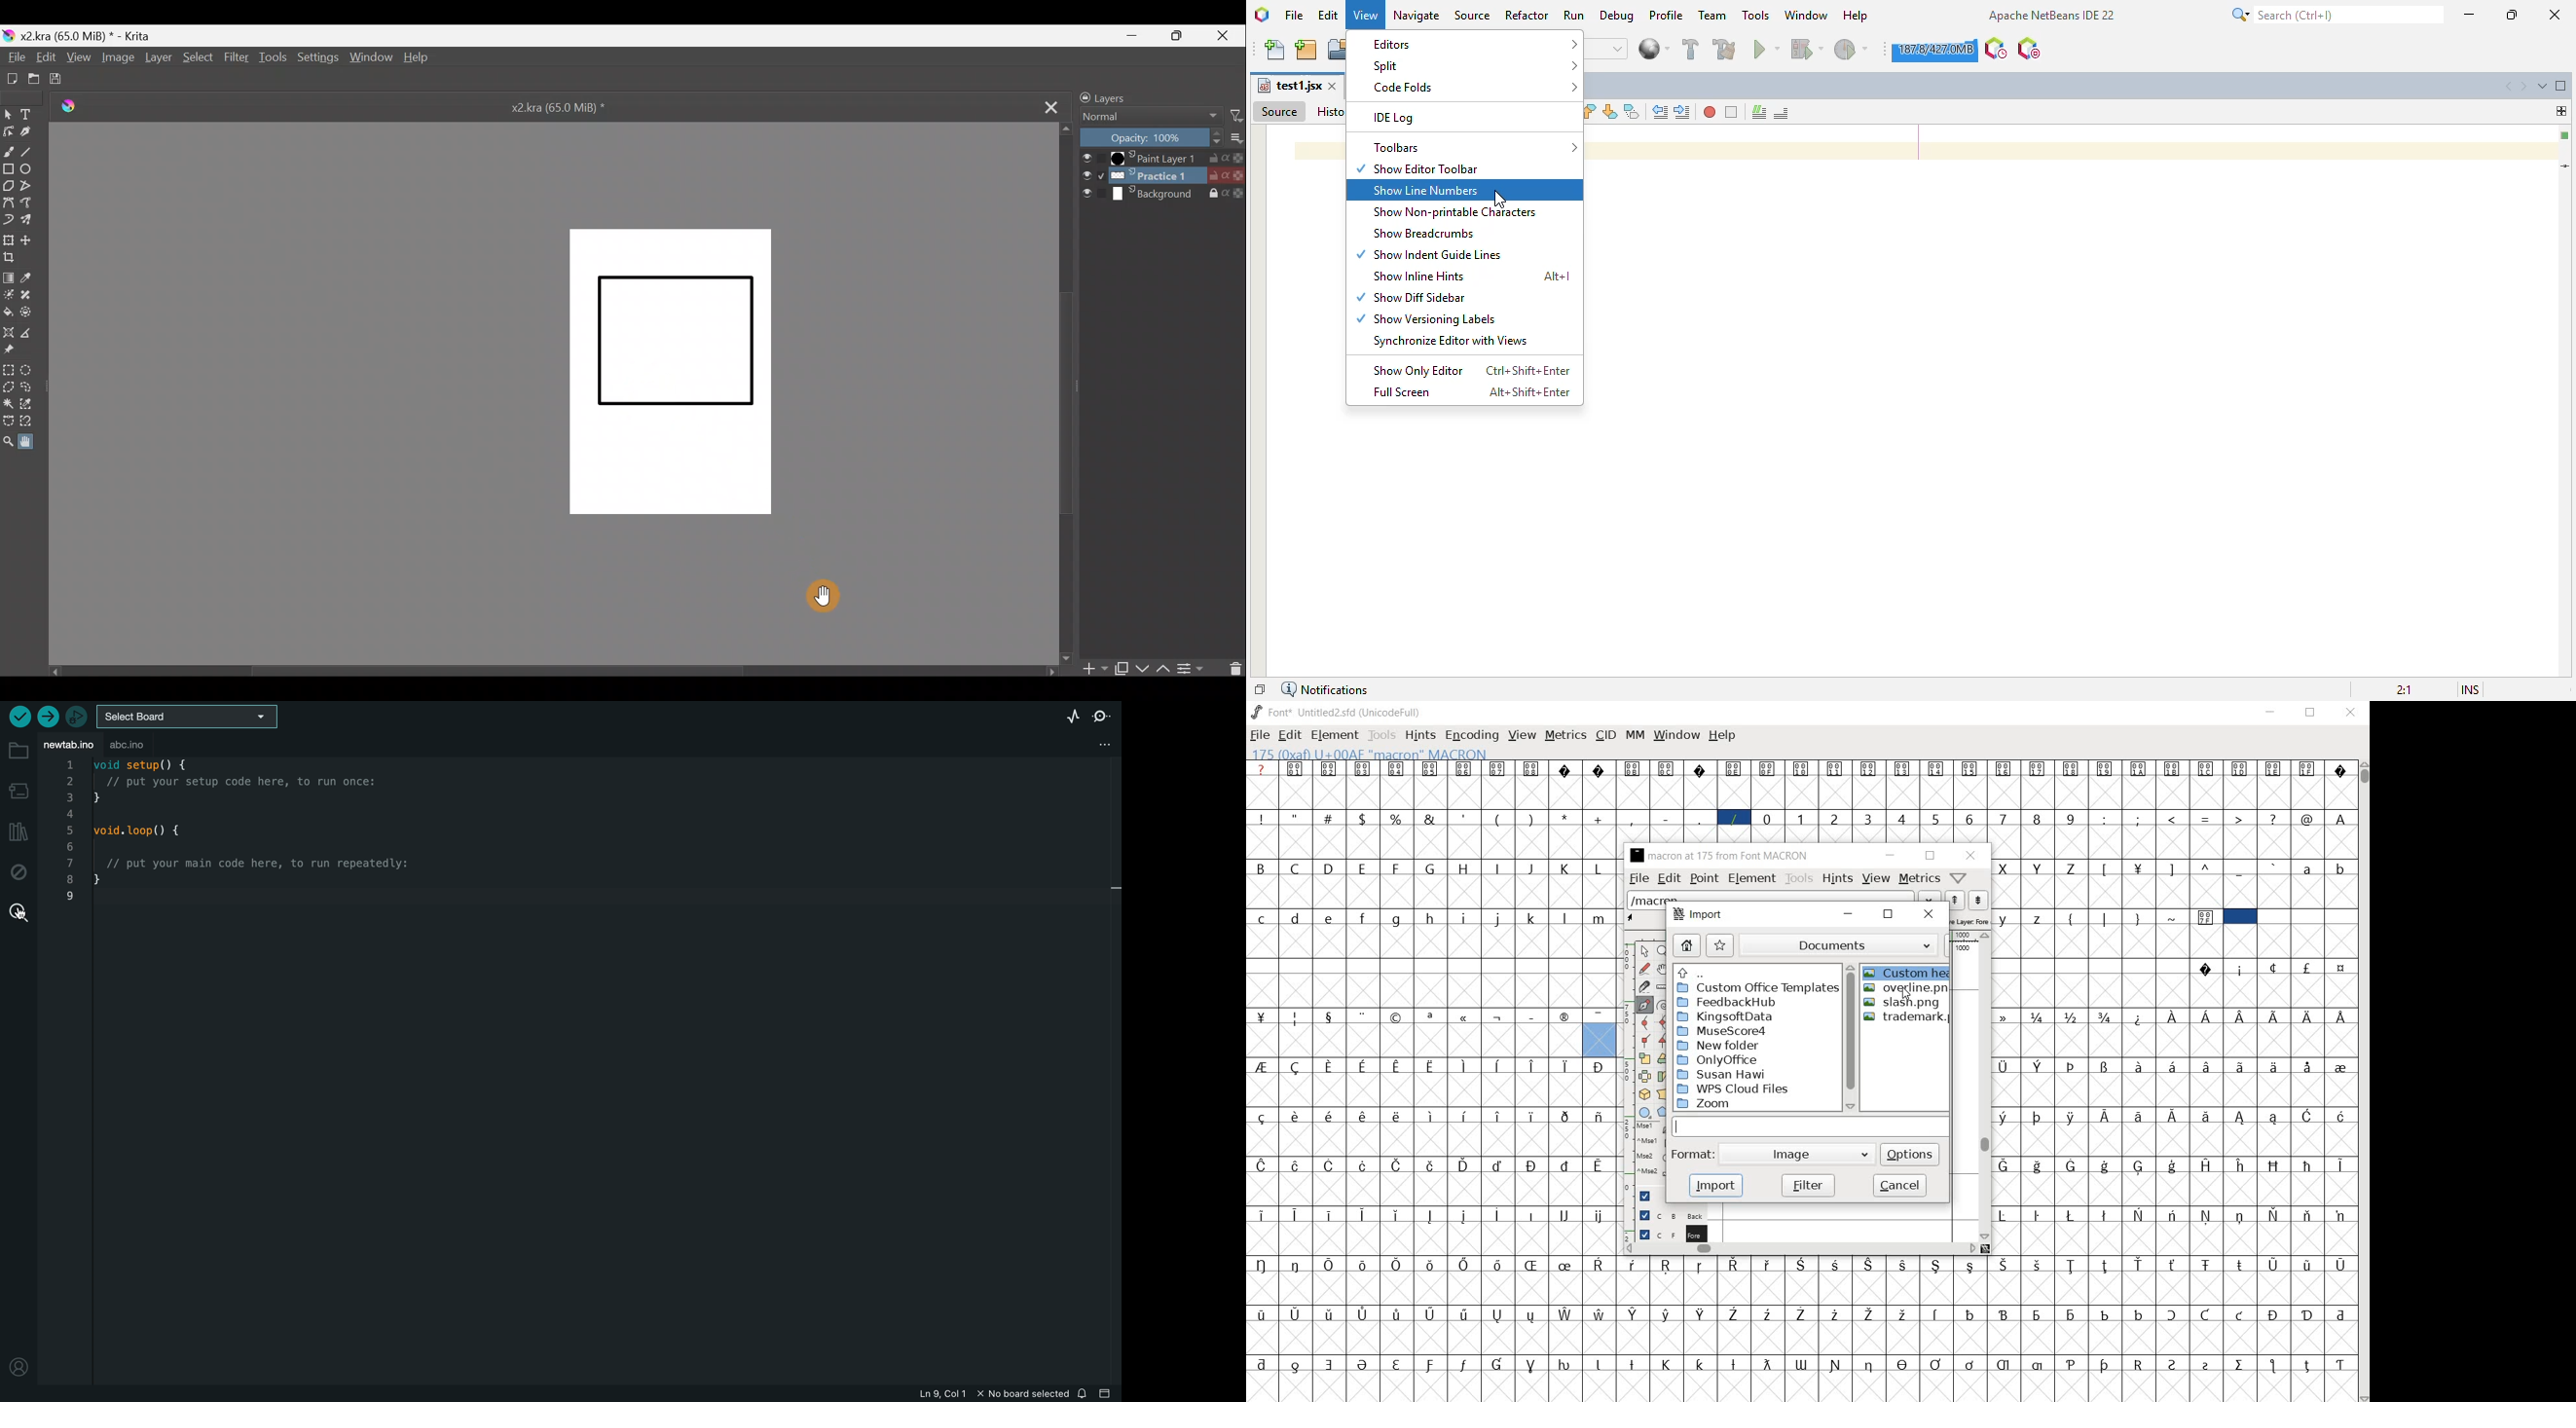  I want to click on 3D rotate, so click(1645, 1093).